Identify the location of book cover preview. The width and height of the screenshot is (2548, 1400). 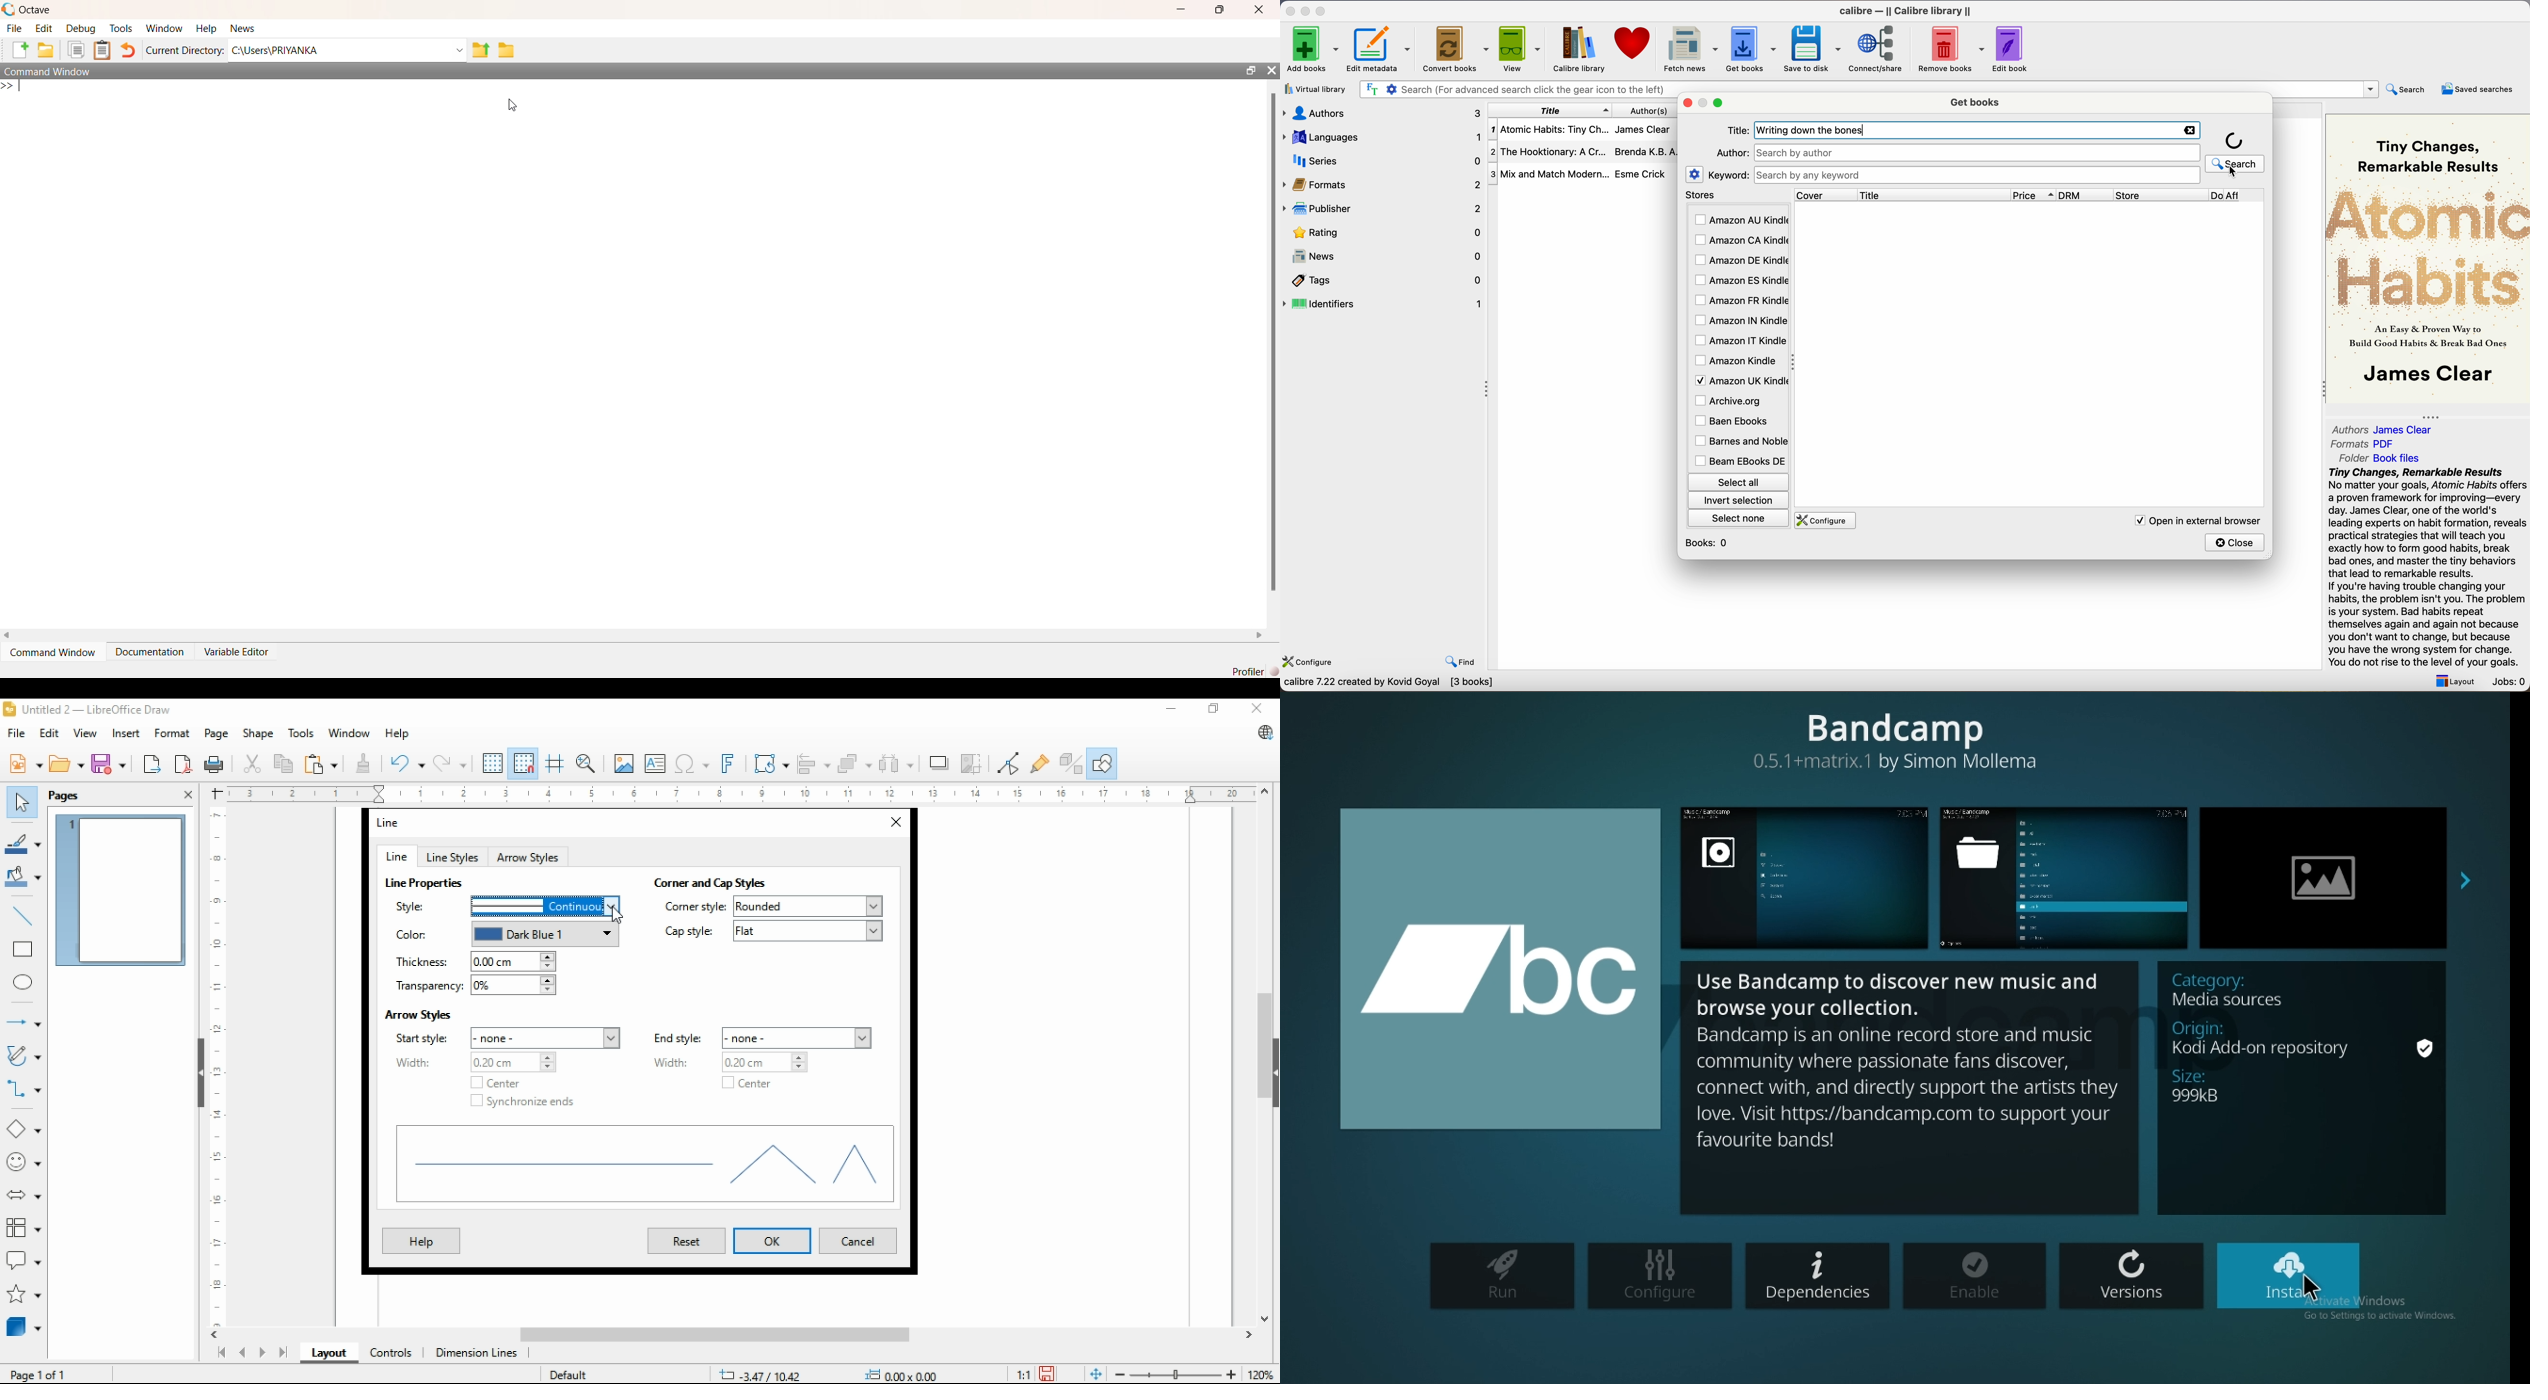
(2429, 257).